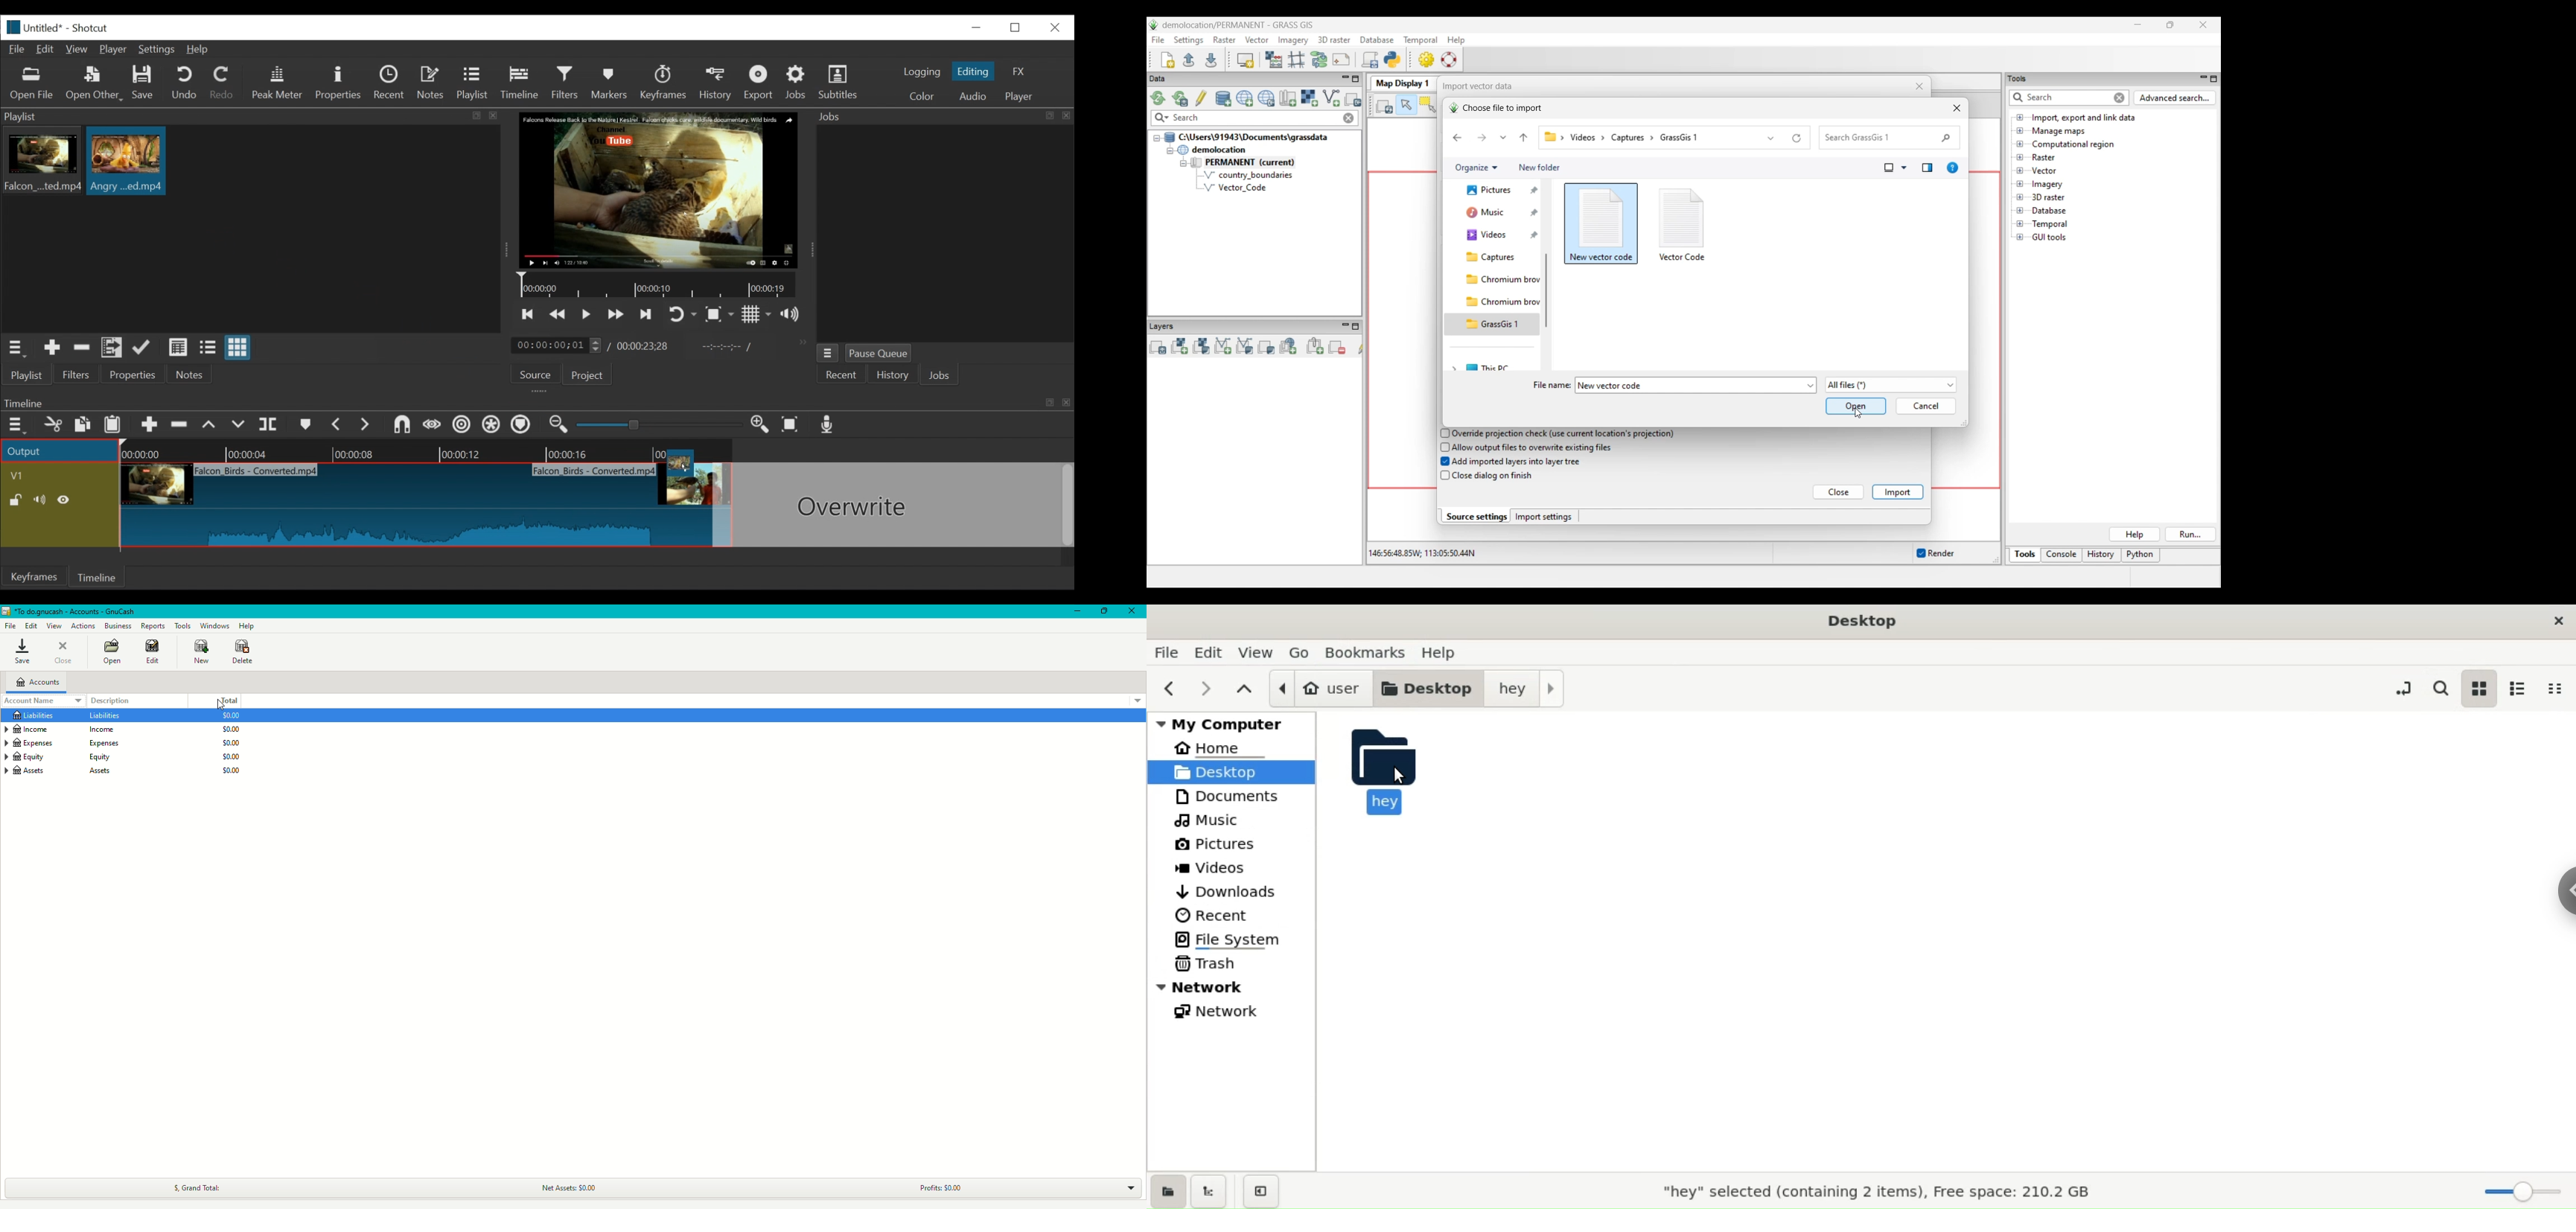 This screenshot has height=1232, width=2576. I want to click on Toggle display grid on player, so click(757, 314).